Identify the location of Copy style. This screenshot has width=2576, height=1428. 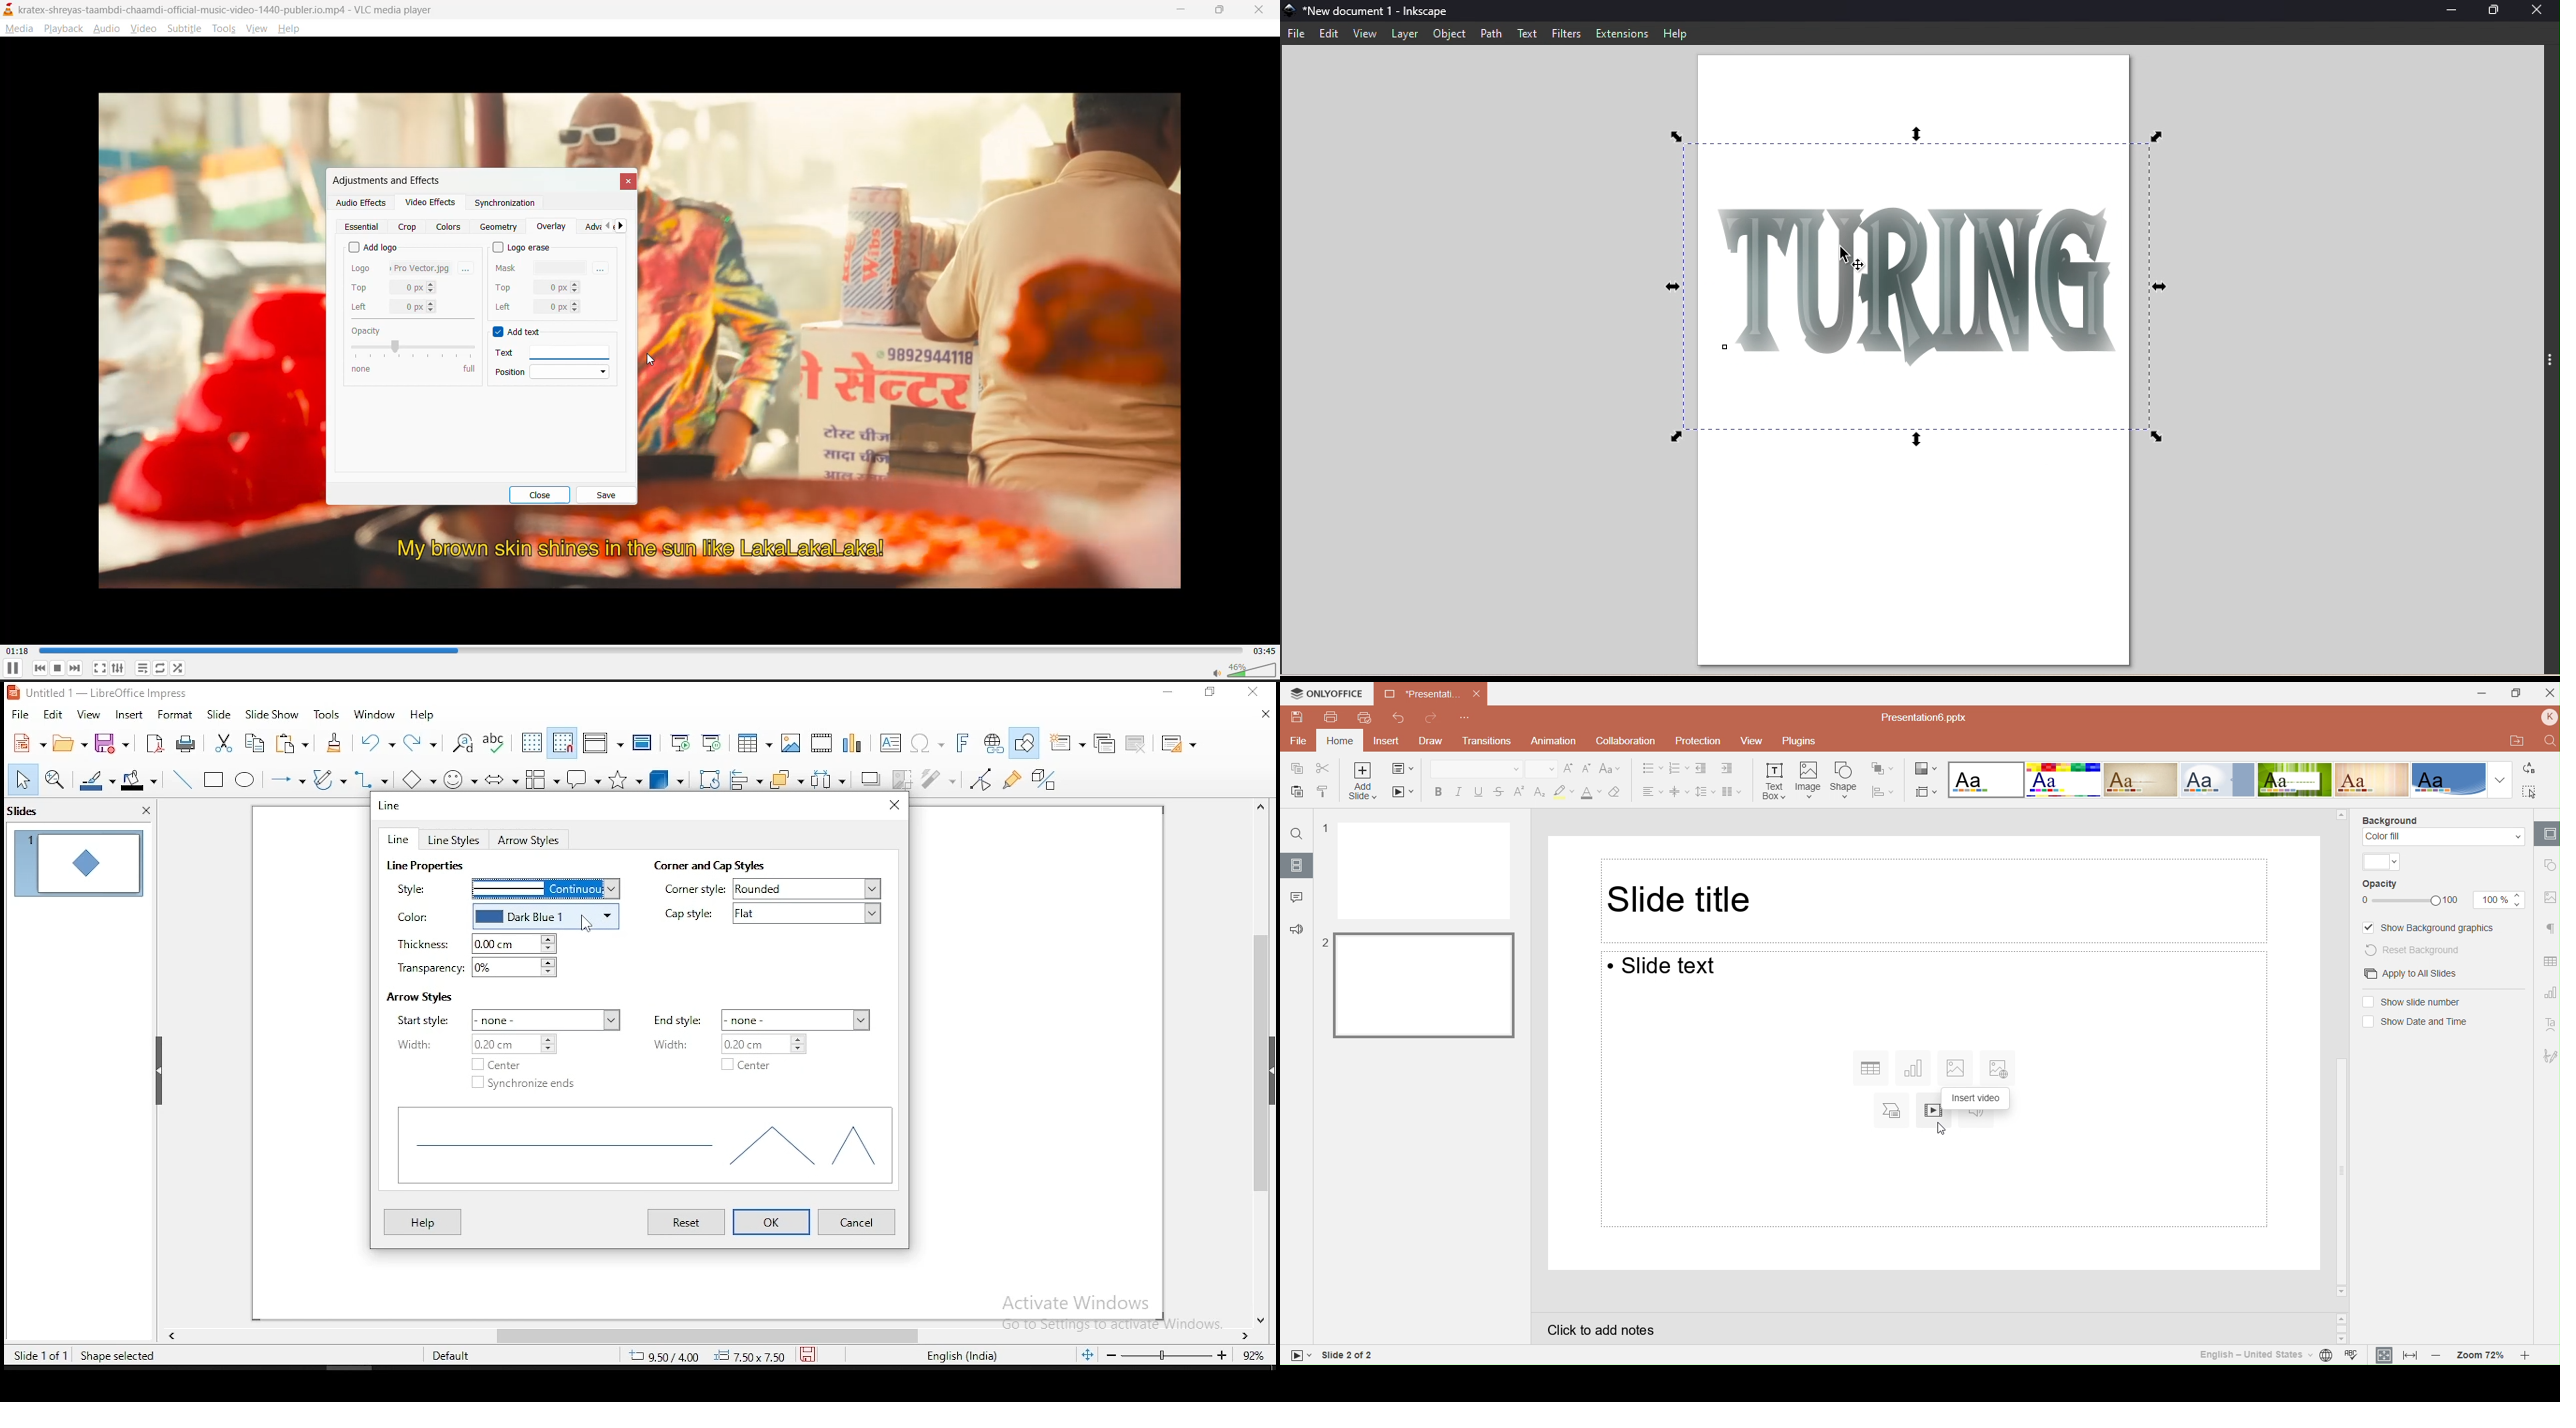
(1325, 792).